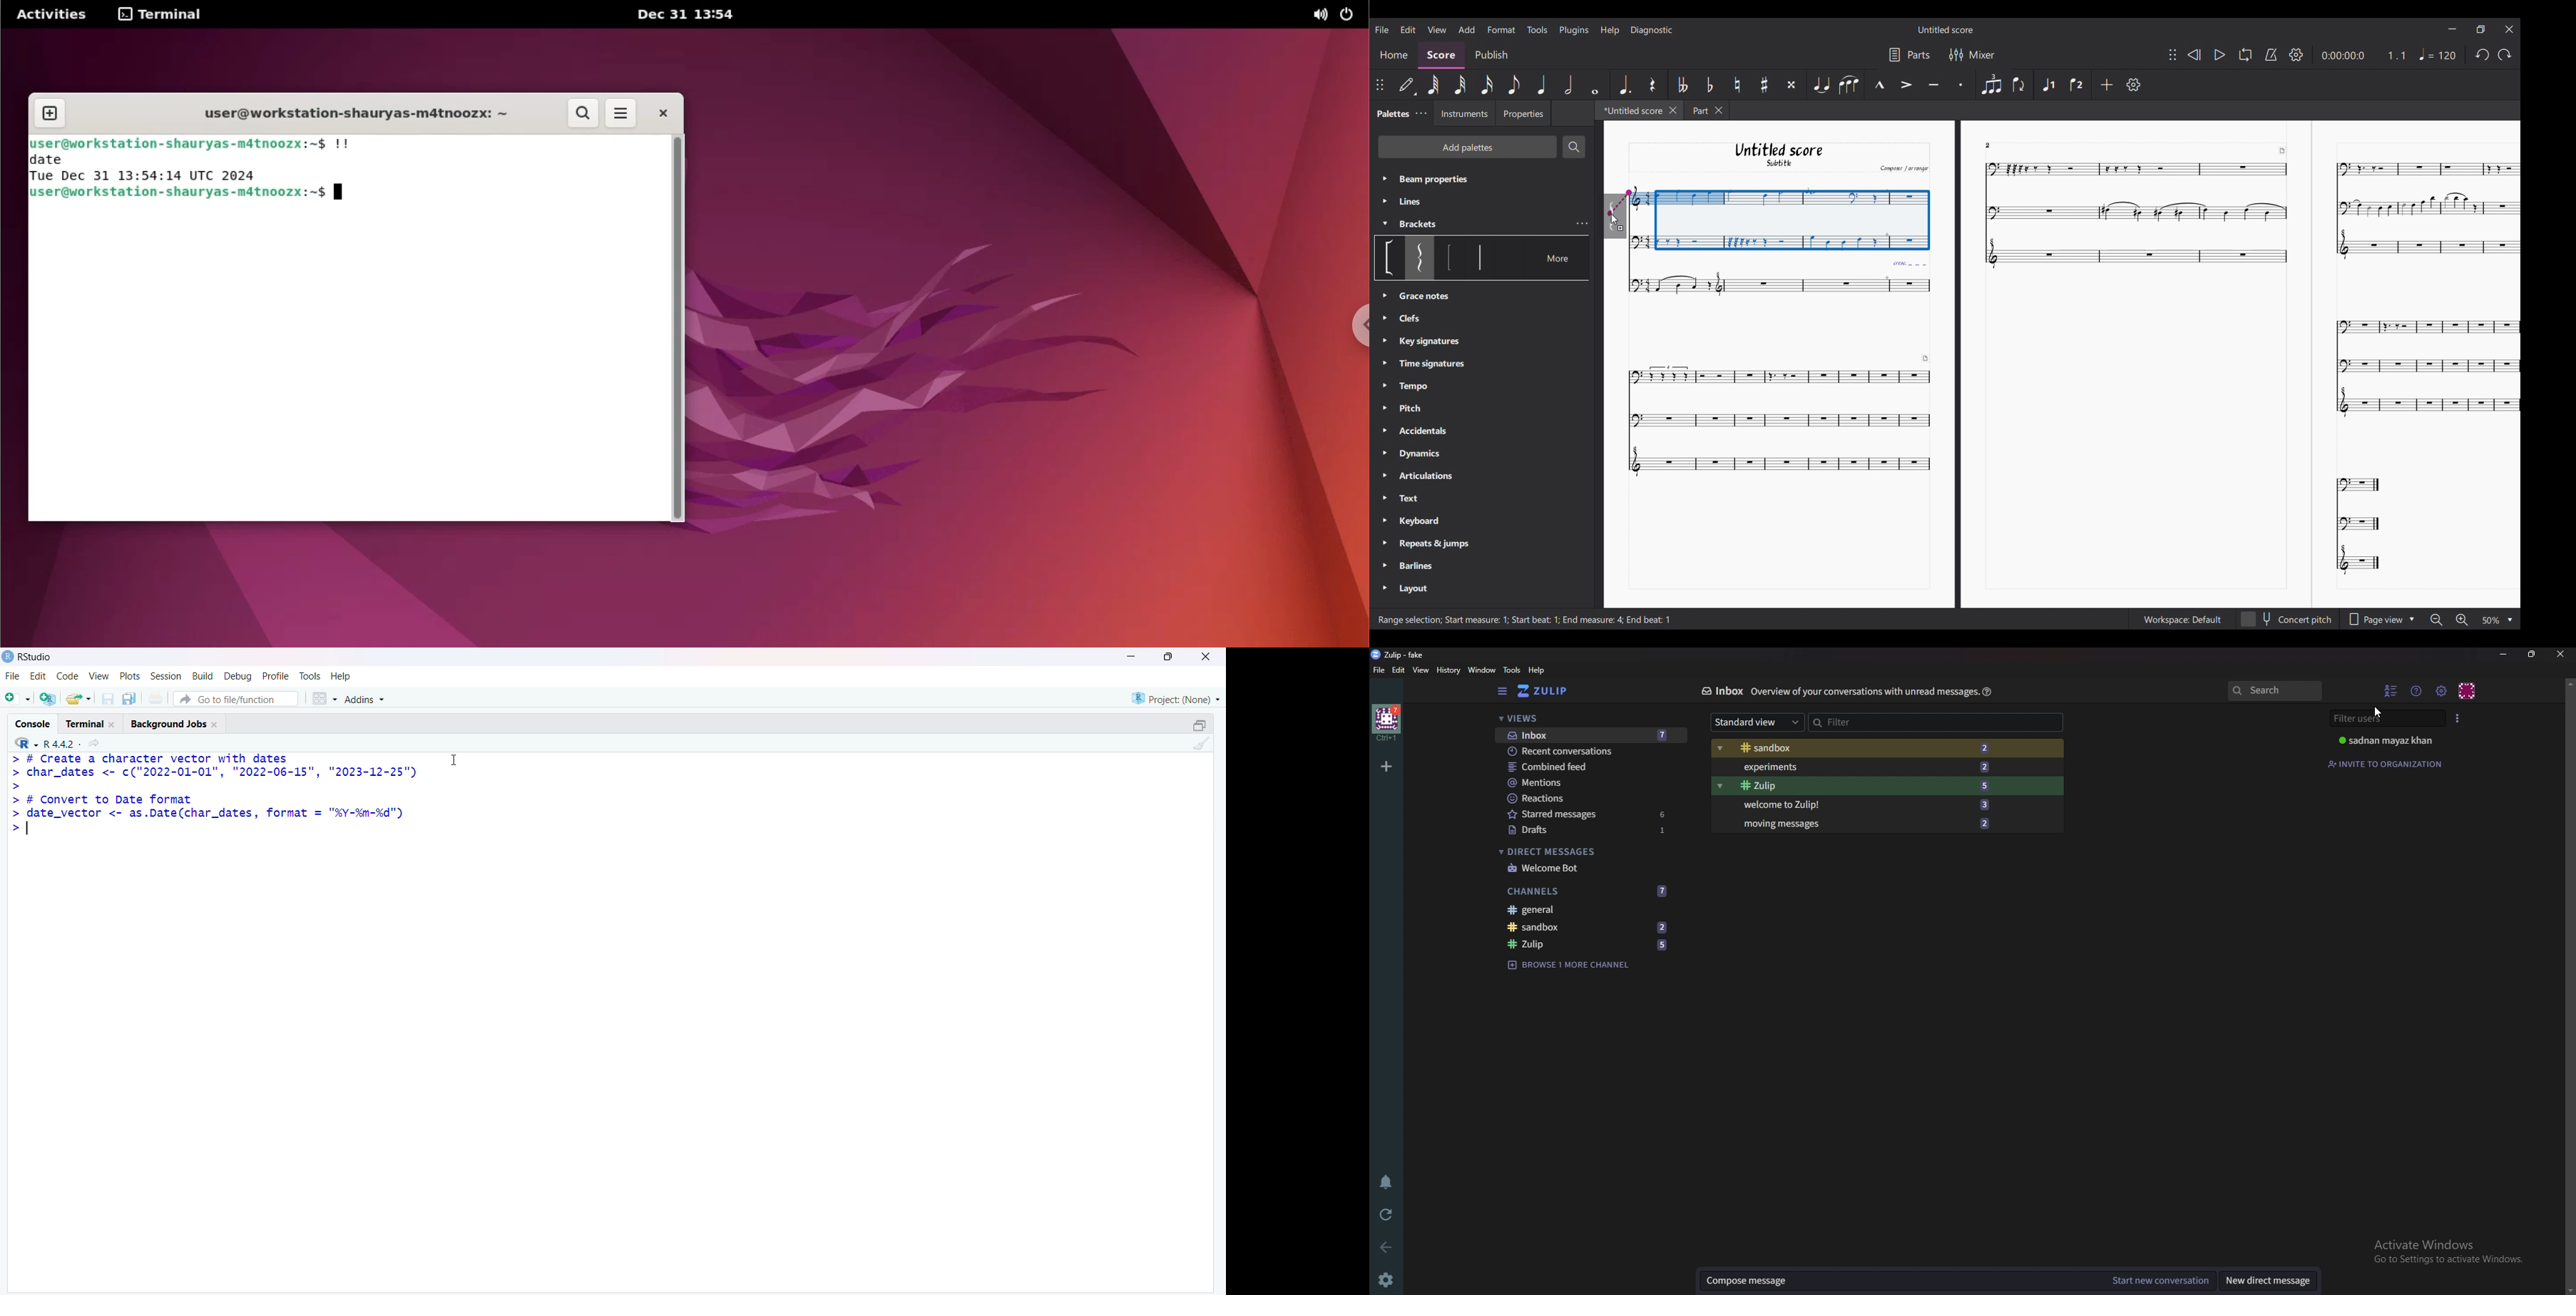 The height and width of the screenshot is (1316, 2576). What do you see at coordinates (2018, 85) in the screenshot?
I see `Flip direction` at bounding box center [2018, 85].